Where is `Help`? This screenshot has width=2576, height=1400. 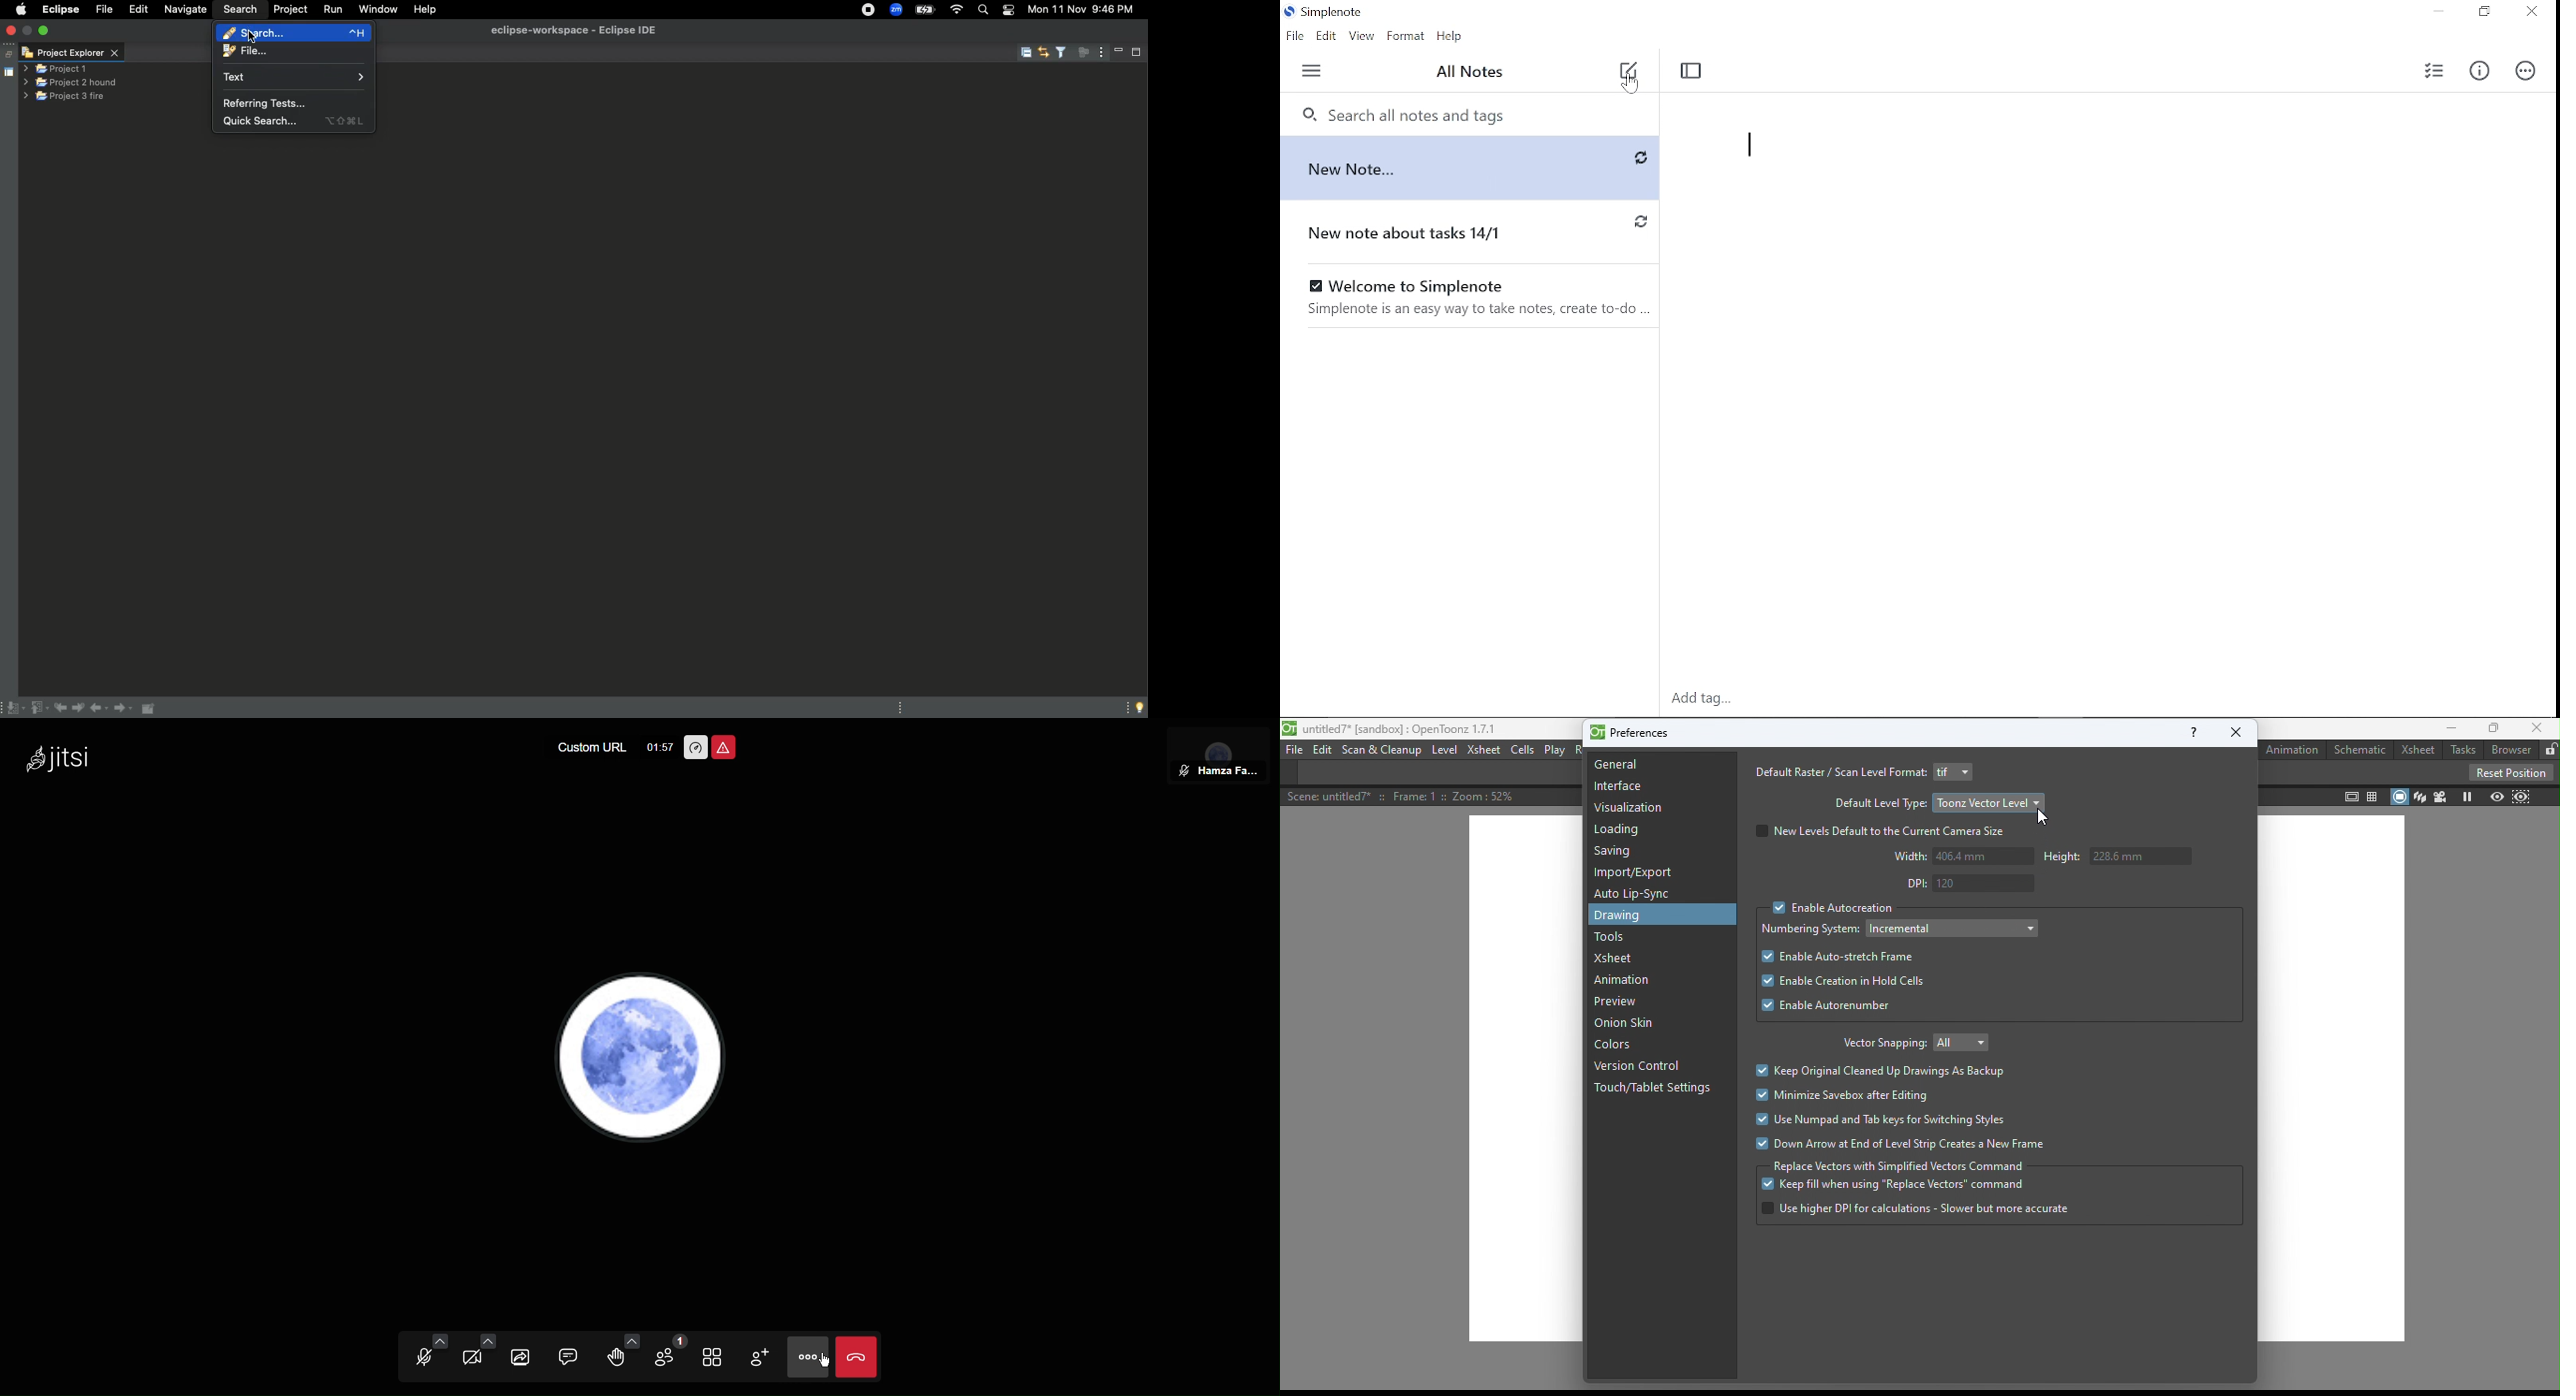
Help is located at coordinates (2187, 736).